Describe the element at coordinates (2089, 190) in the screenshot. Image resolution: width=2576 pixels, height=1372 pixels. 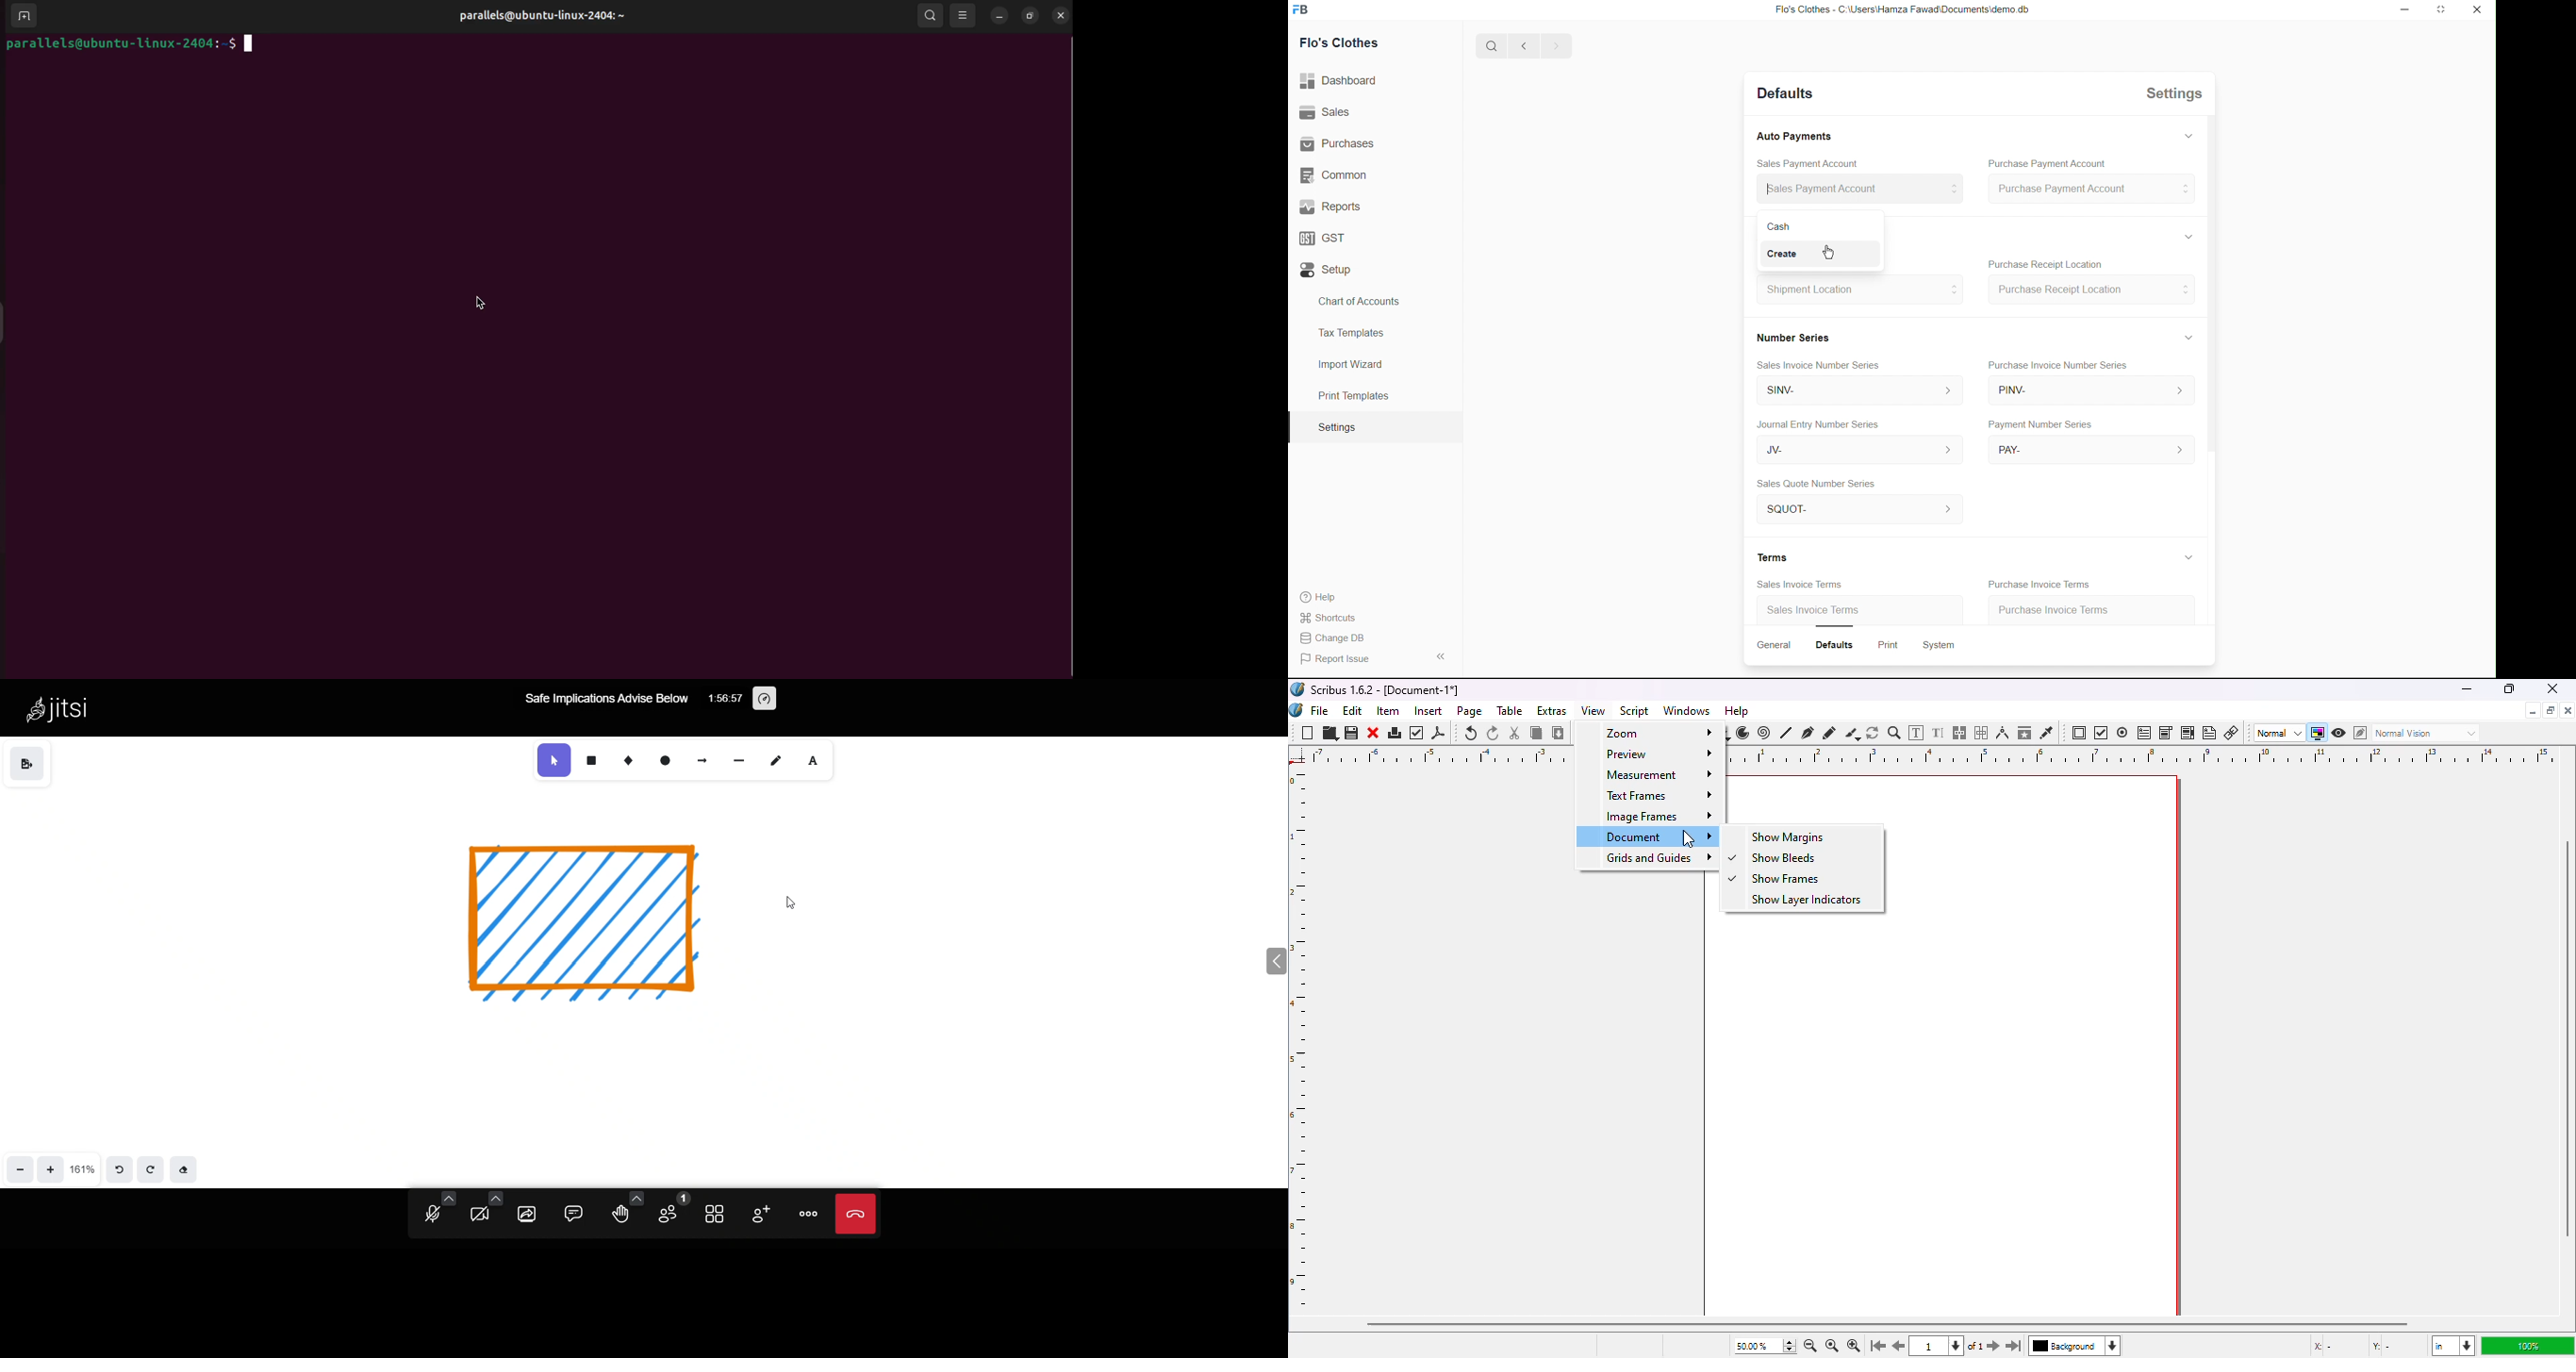
I see `Purchase Payment Account` at that location.